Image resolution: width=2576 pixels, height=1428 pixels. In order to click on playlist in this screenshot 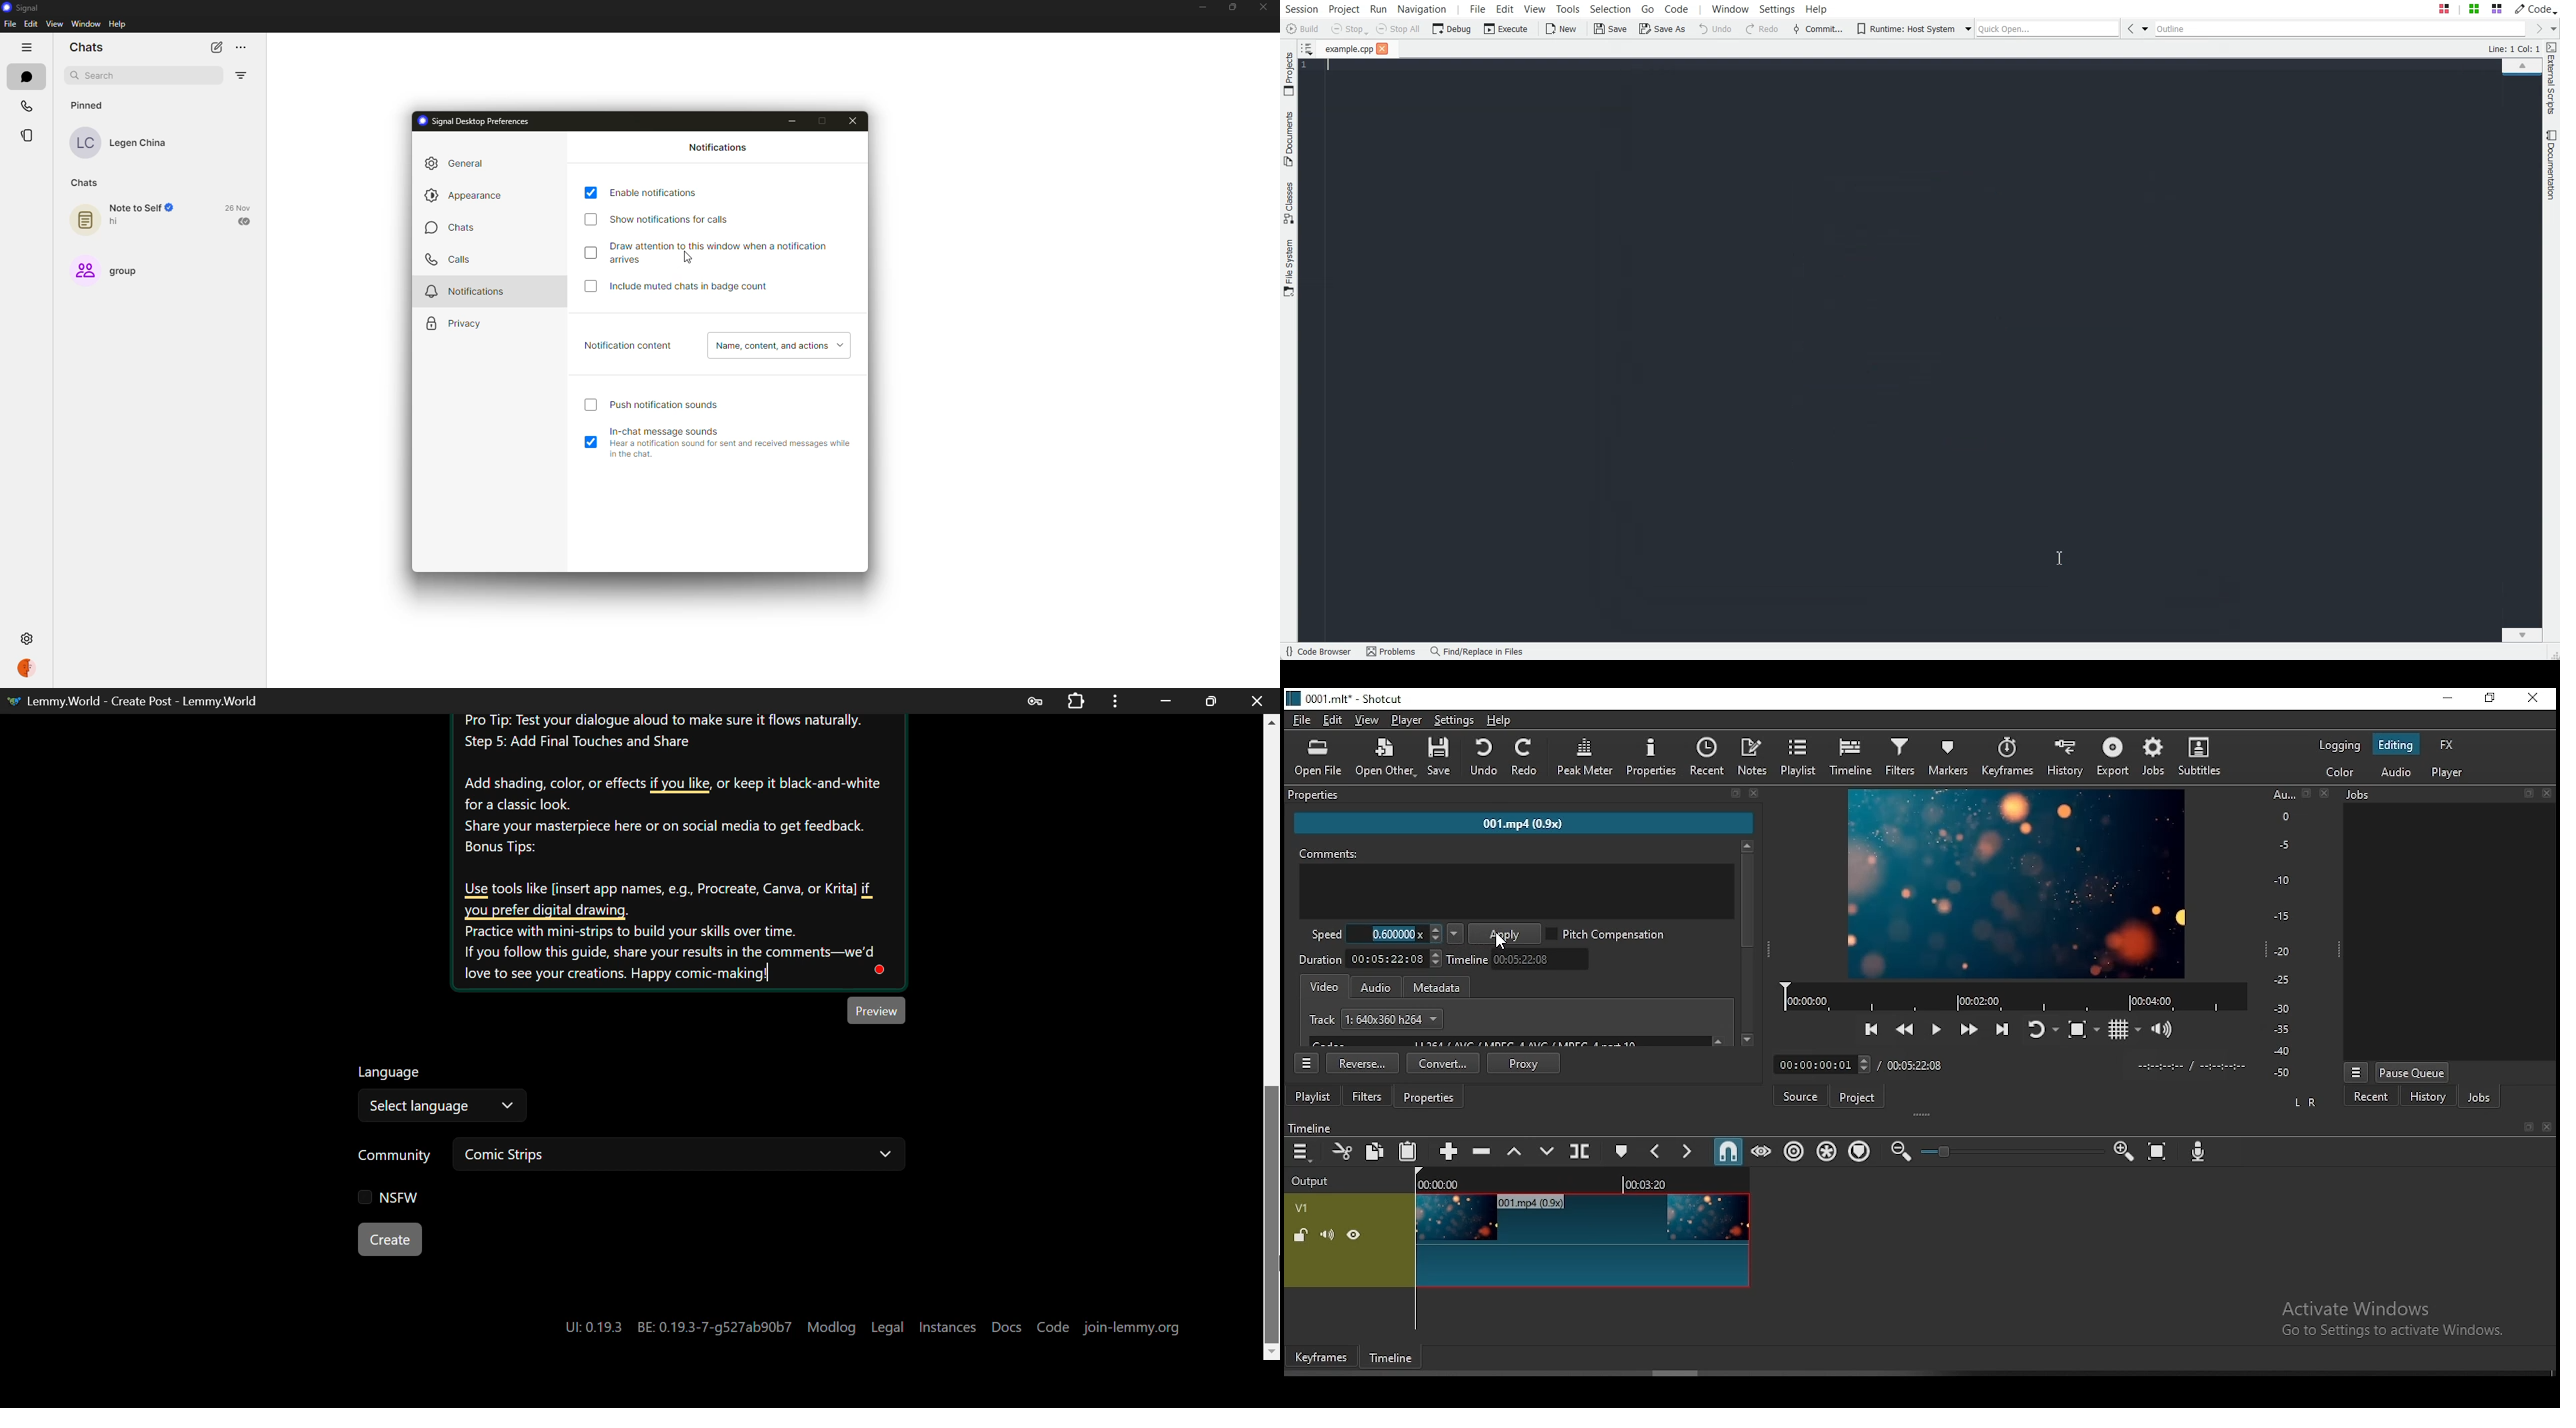, I will do `click(1799, 757)`.